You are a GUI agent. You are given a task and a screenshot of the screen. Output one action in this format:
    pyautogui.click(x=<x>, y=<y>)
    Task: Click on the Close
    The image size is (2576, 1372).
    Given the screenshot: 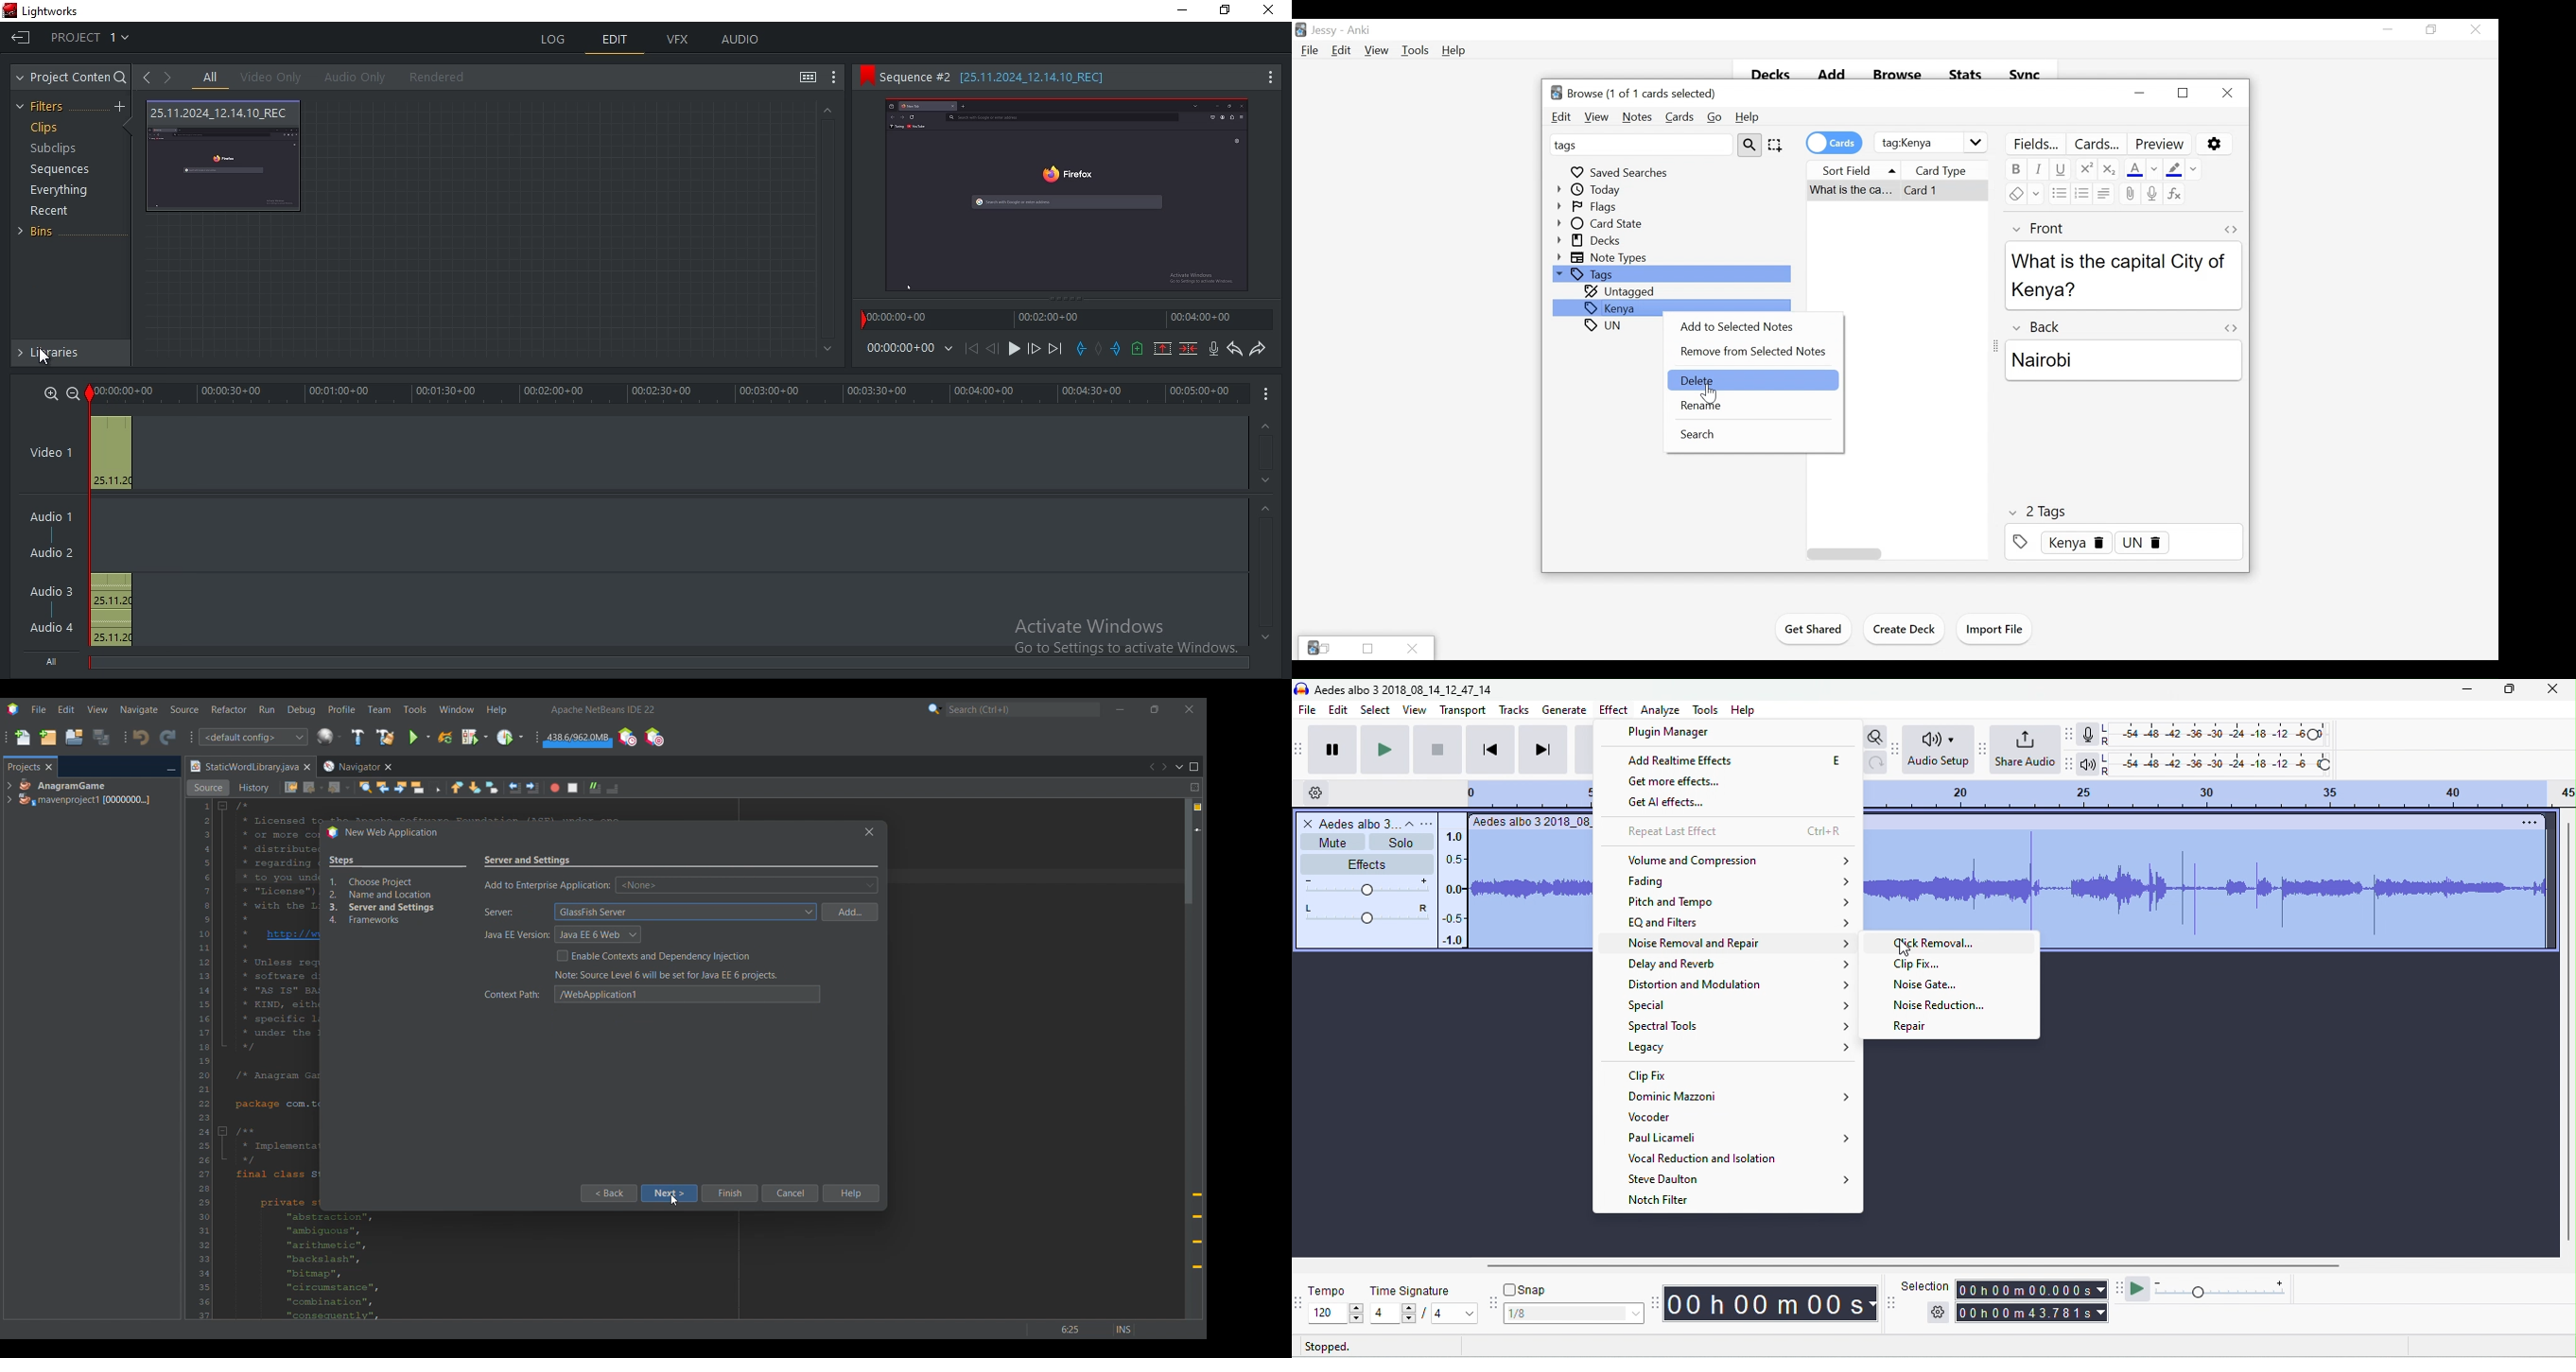 What is the action you would take?
    pyautogui.click(x=1413, y=648)
    